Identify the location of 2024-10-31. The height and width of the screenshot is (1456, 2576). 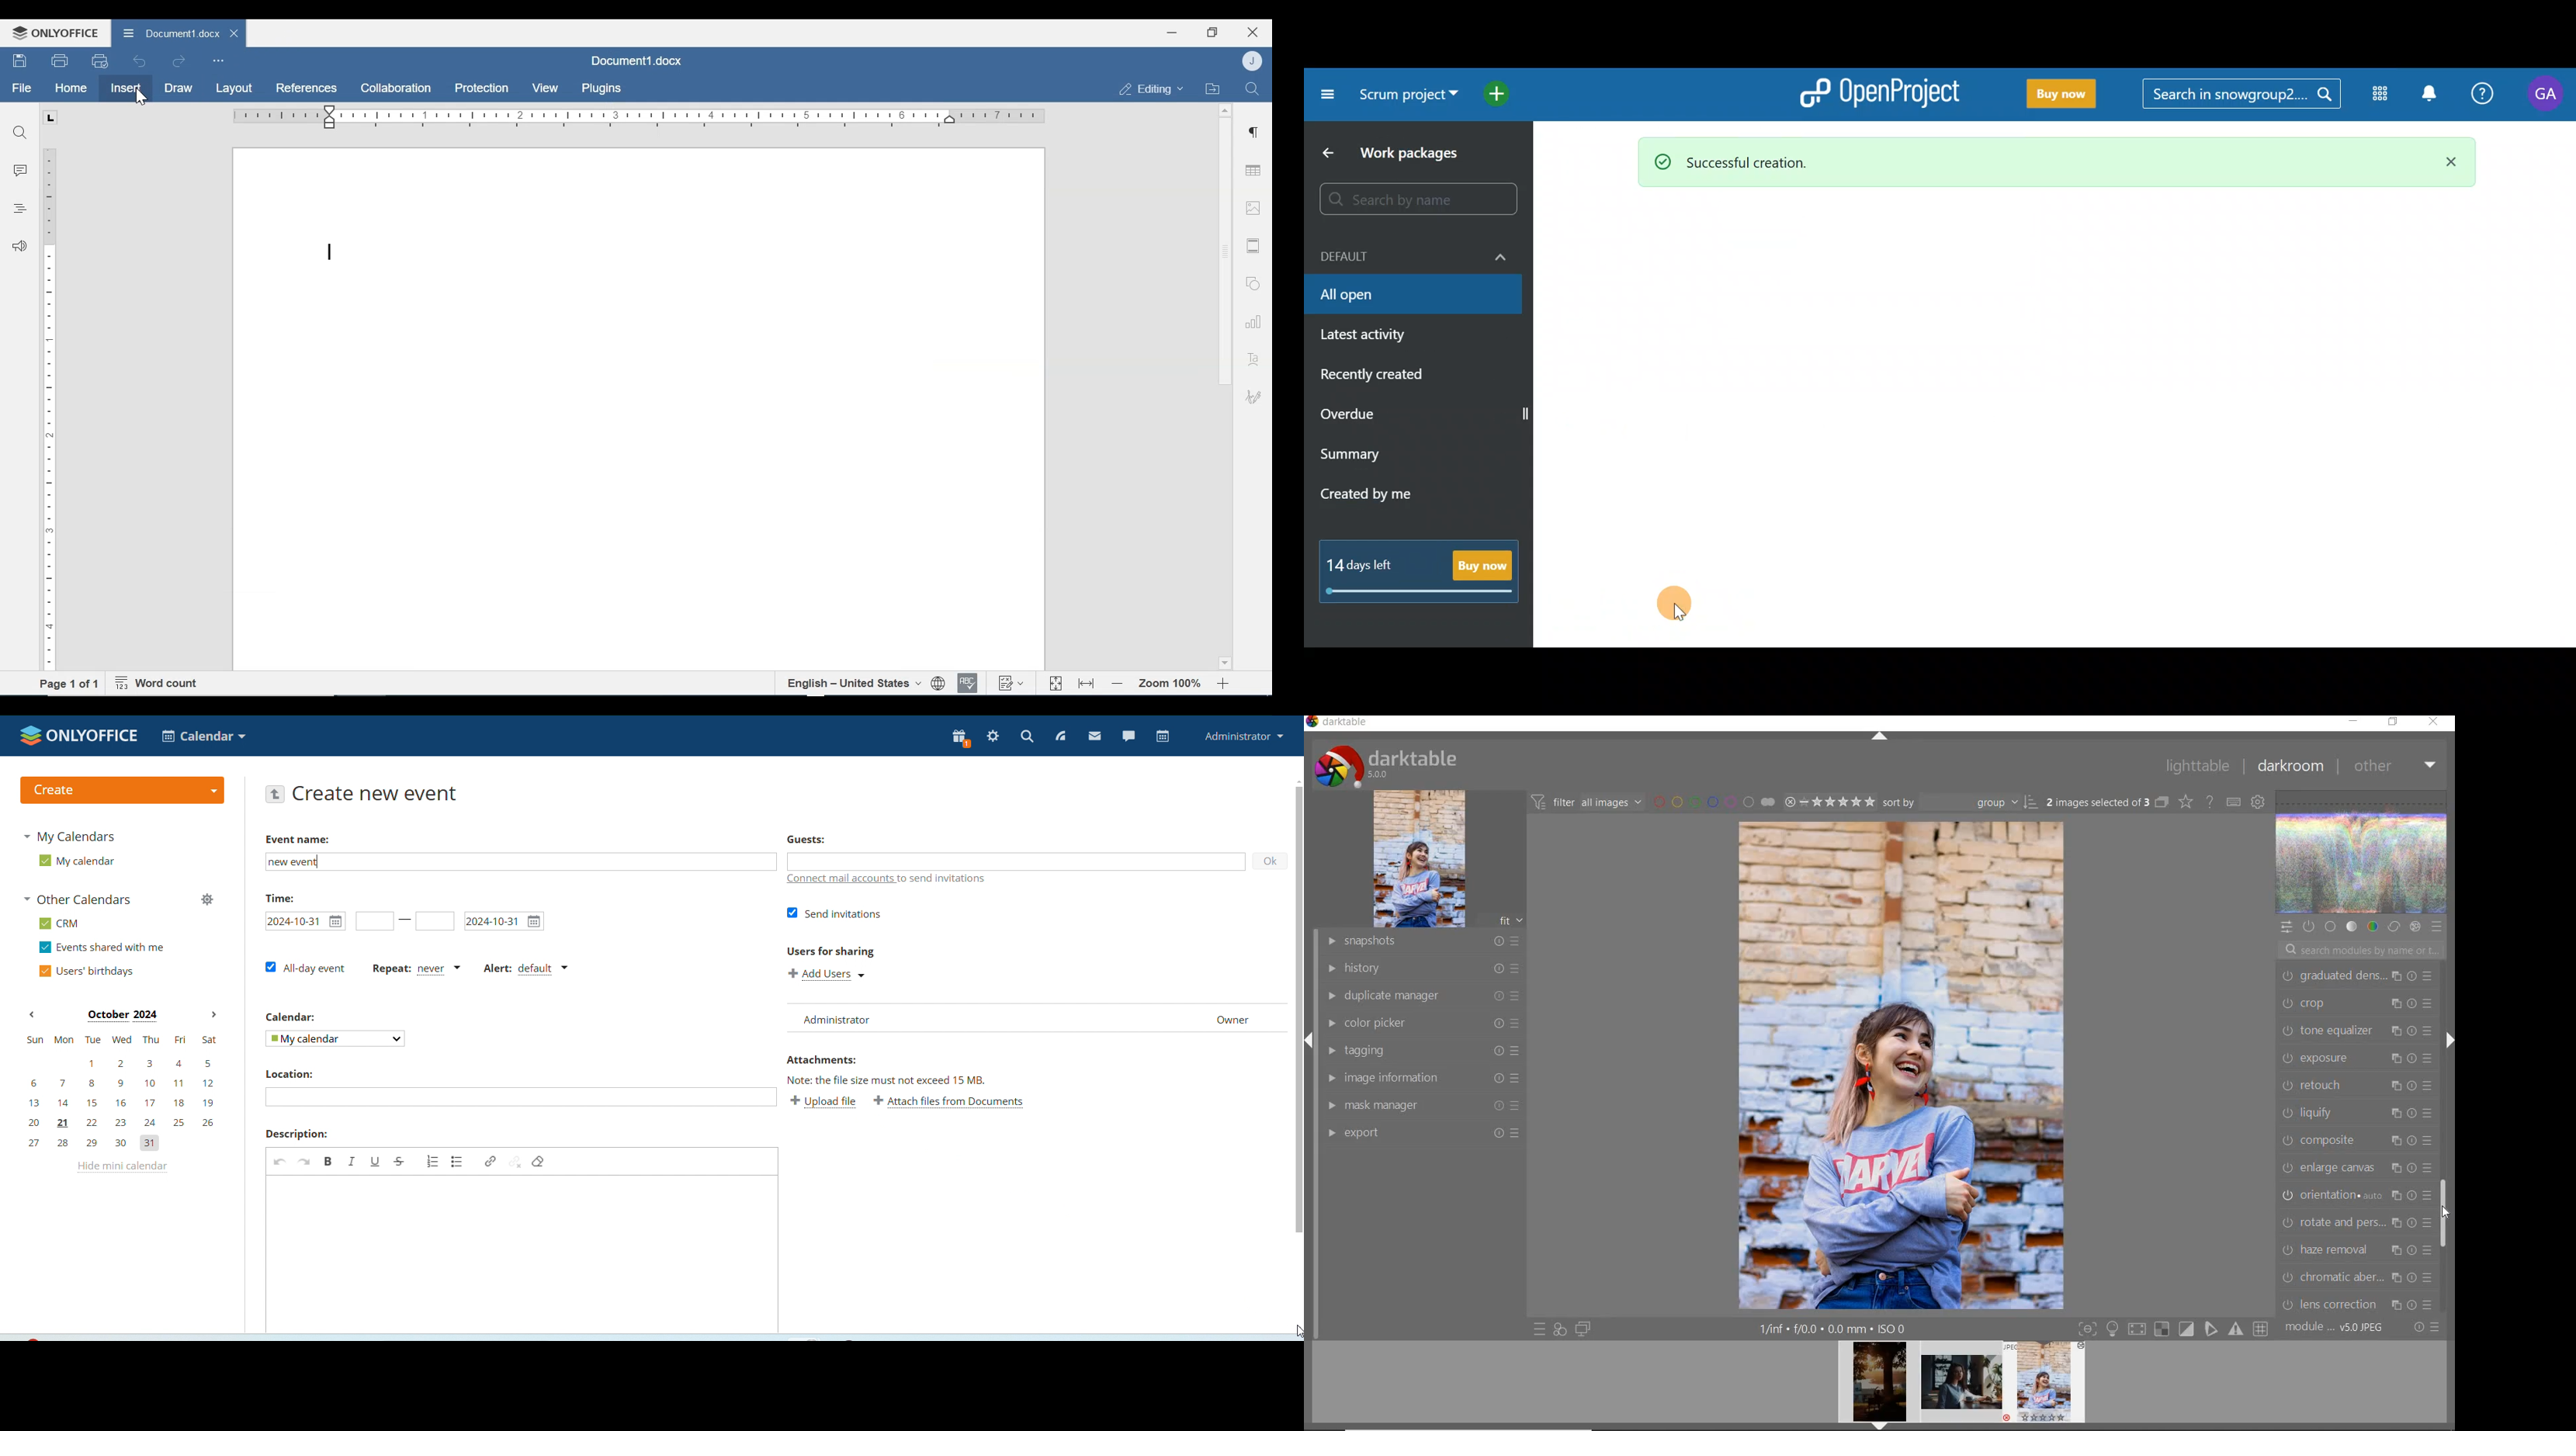
(503, 922).